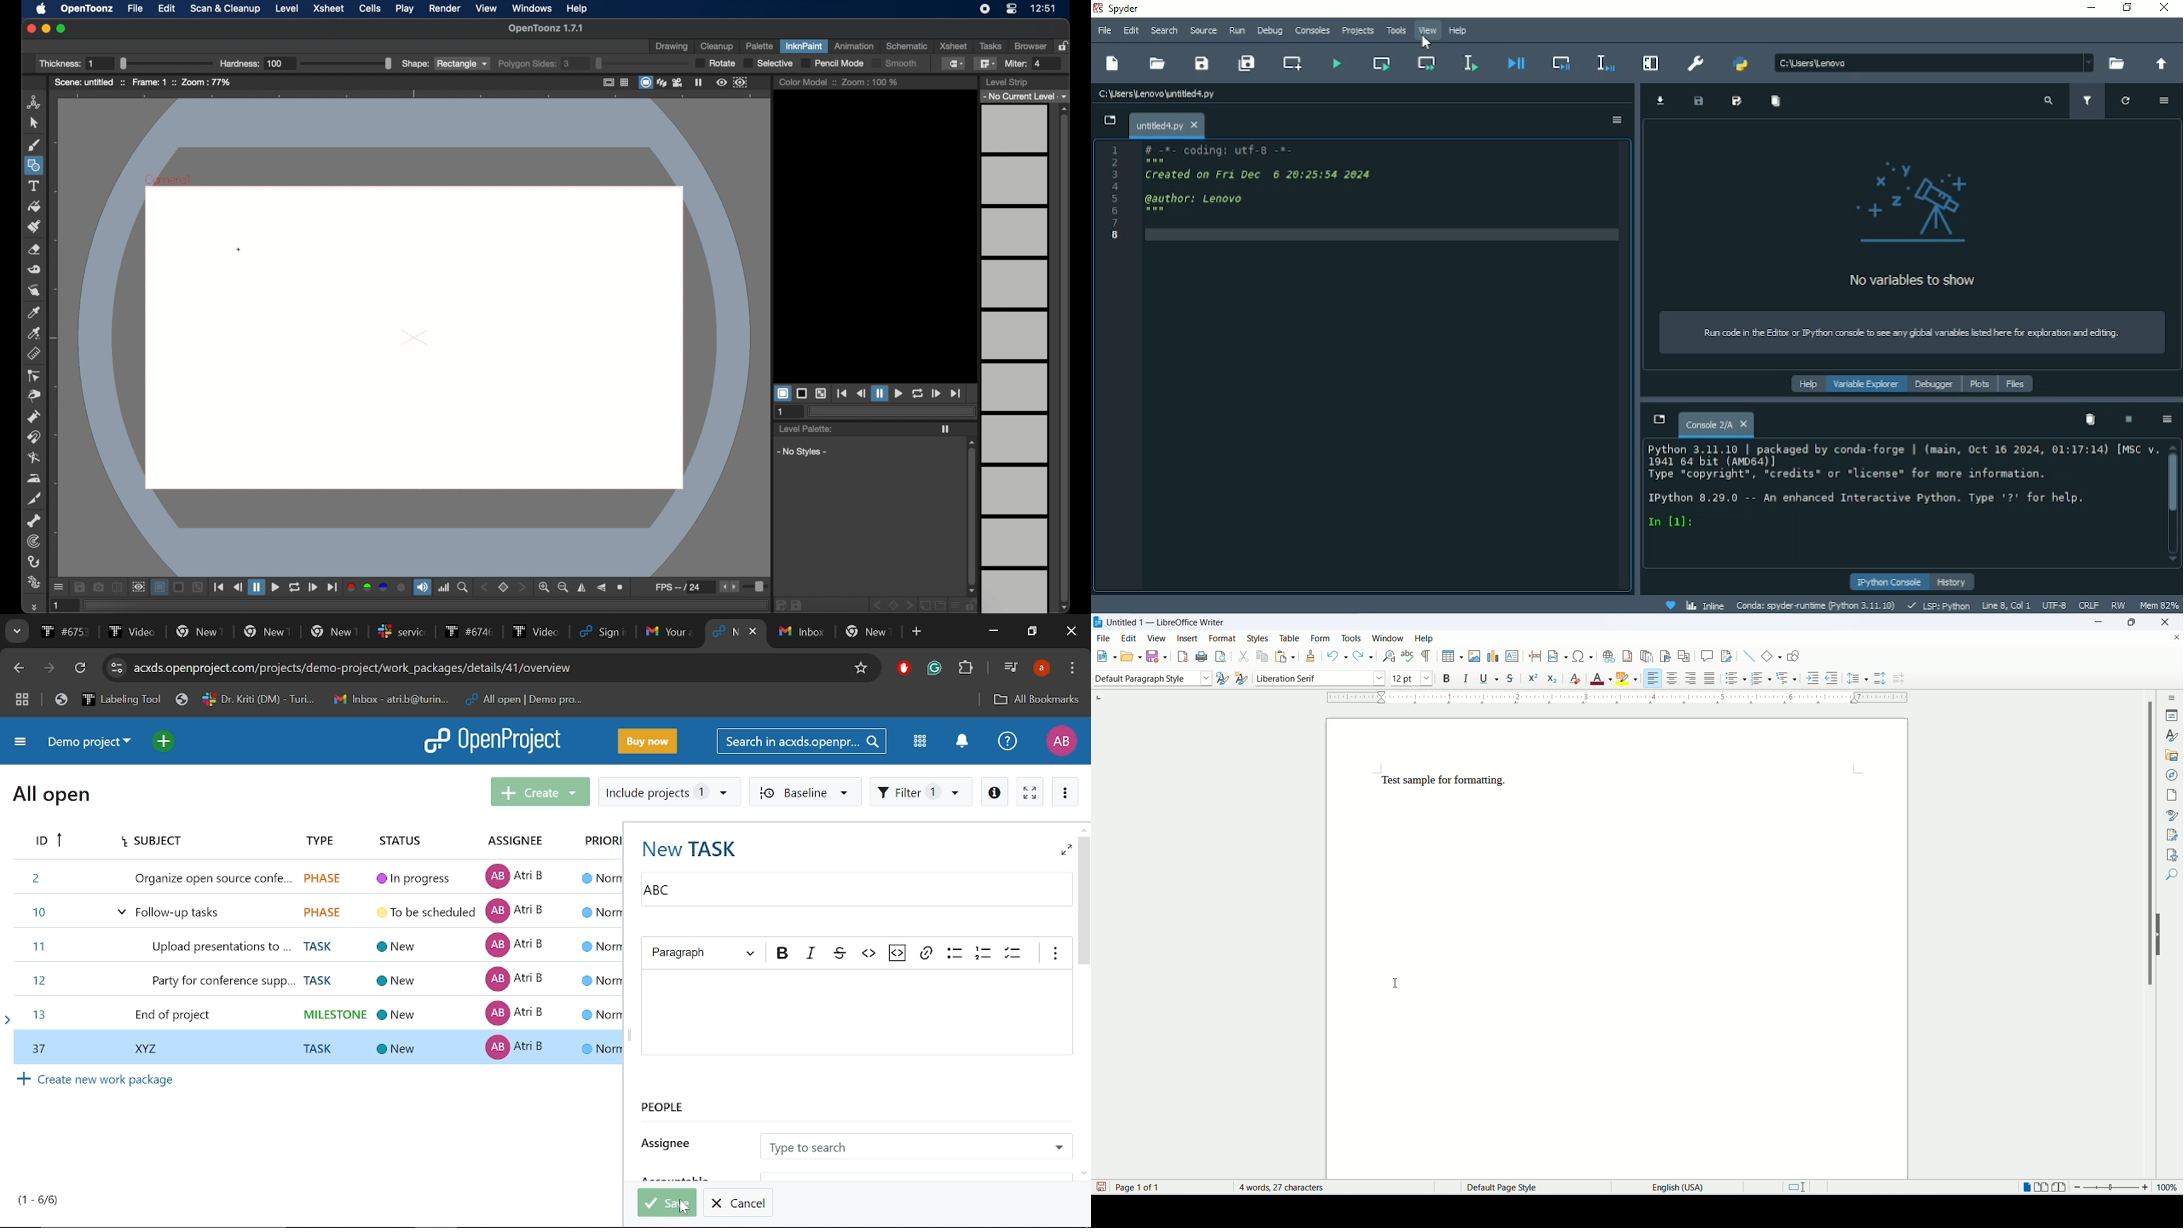 This screenshot has width=2184, height=1232. Describe the element at coordinates (2028, 1187) in the screenshot. I see `single page view` at that location.